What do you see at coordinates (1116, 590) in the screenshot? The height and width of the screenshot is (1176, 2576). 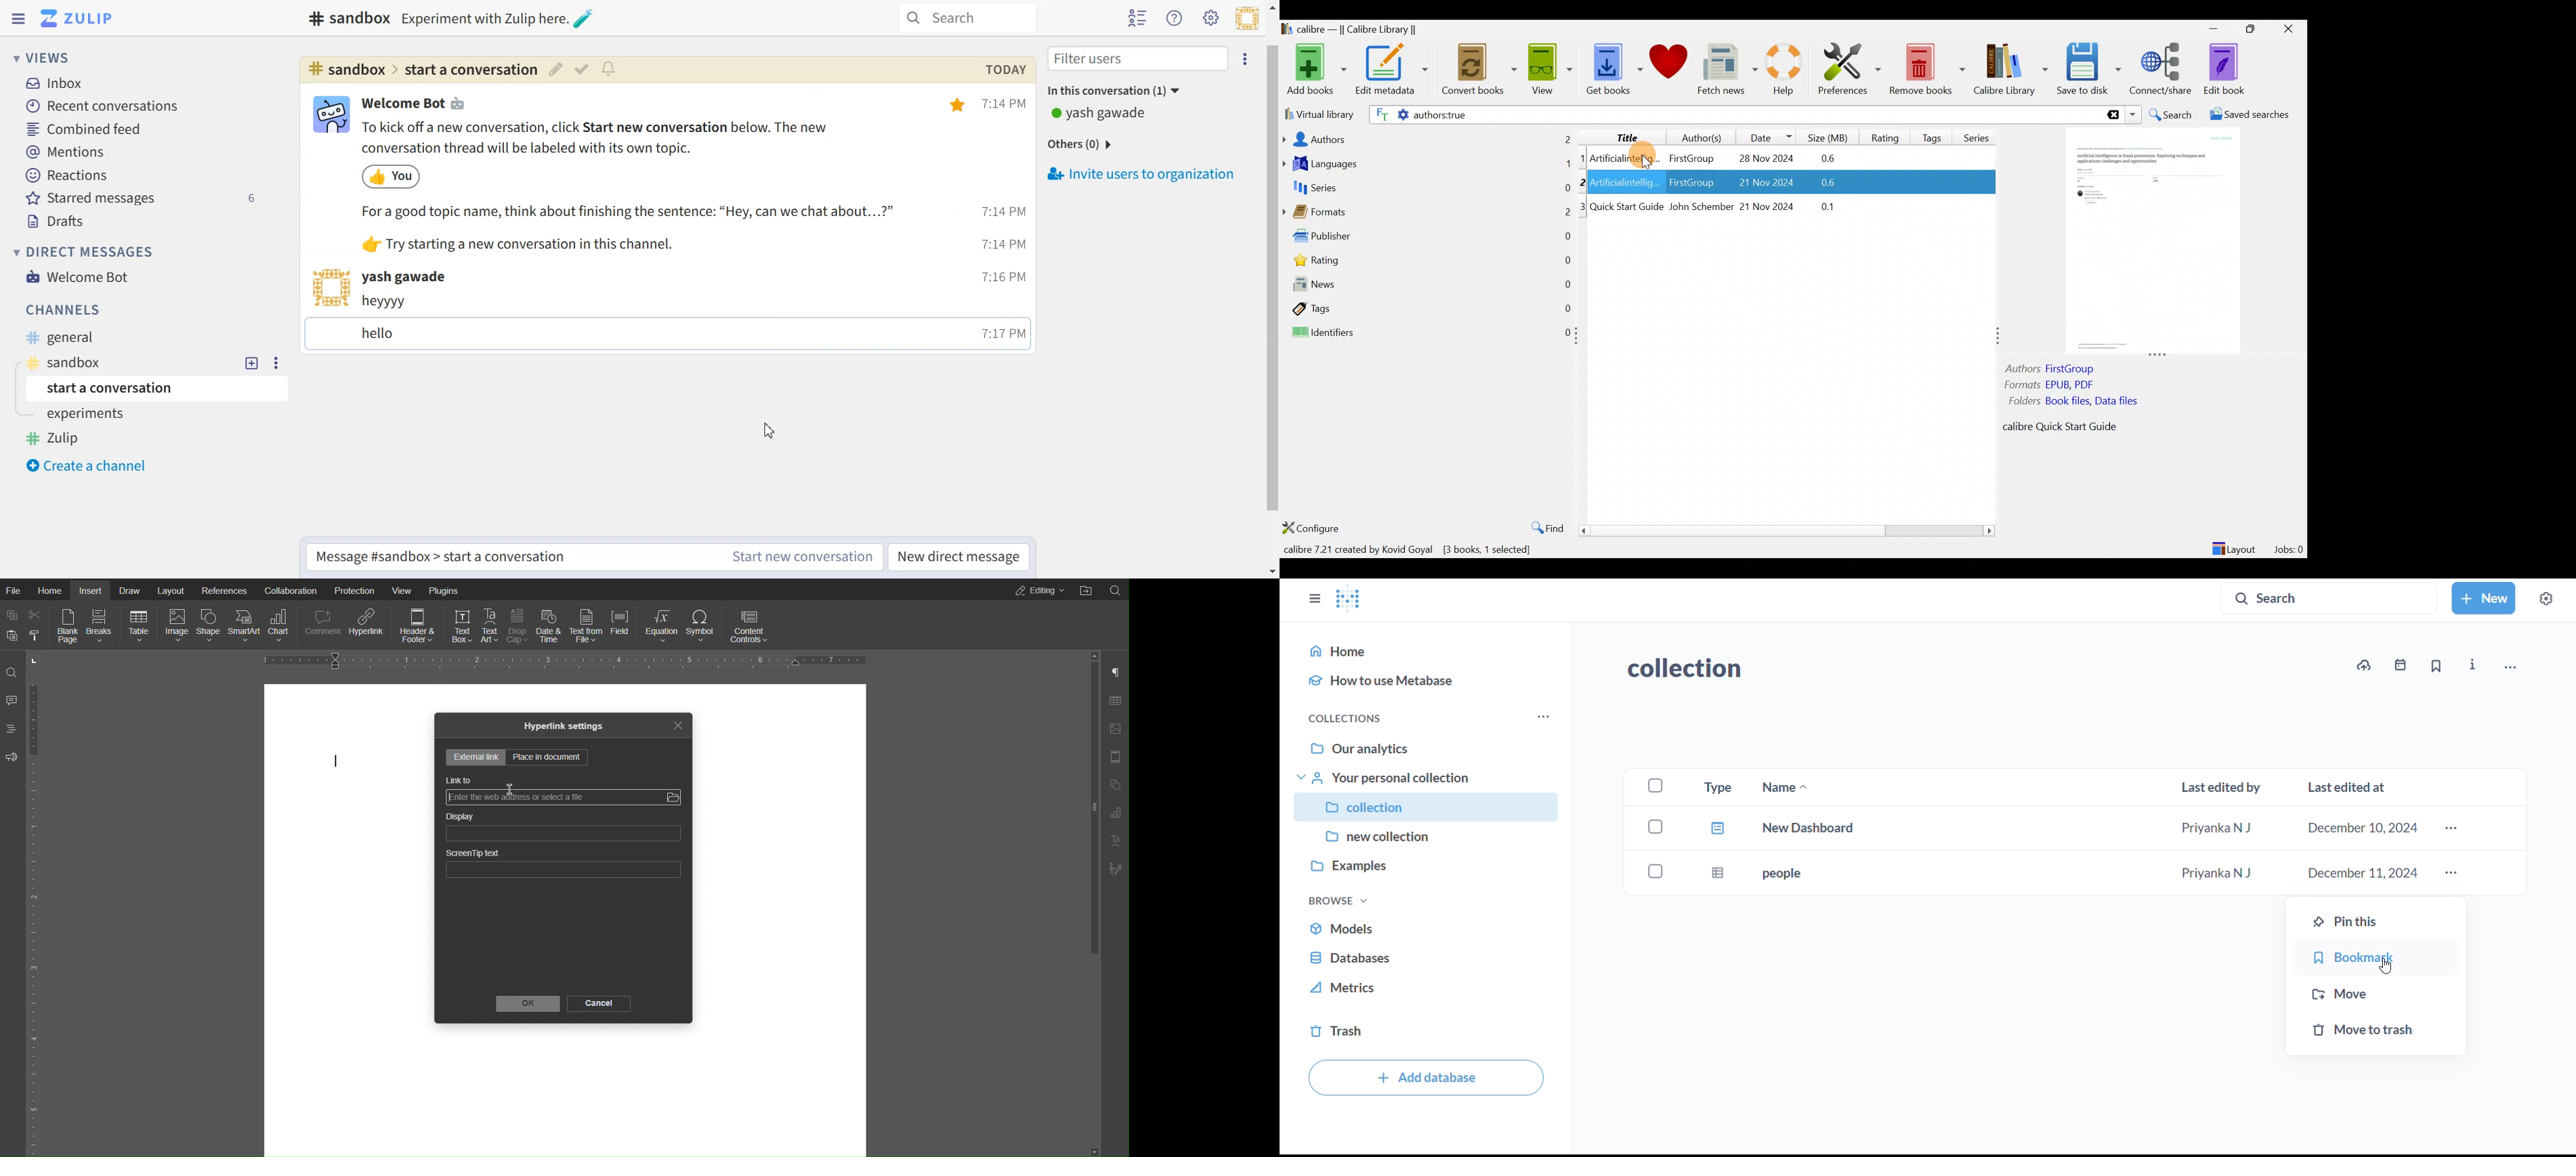 I see `Search` at bounding box center [1116, 590].